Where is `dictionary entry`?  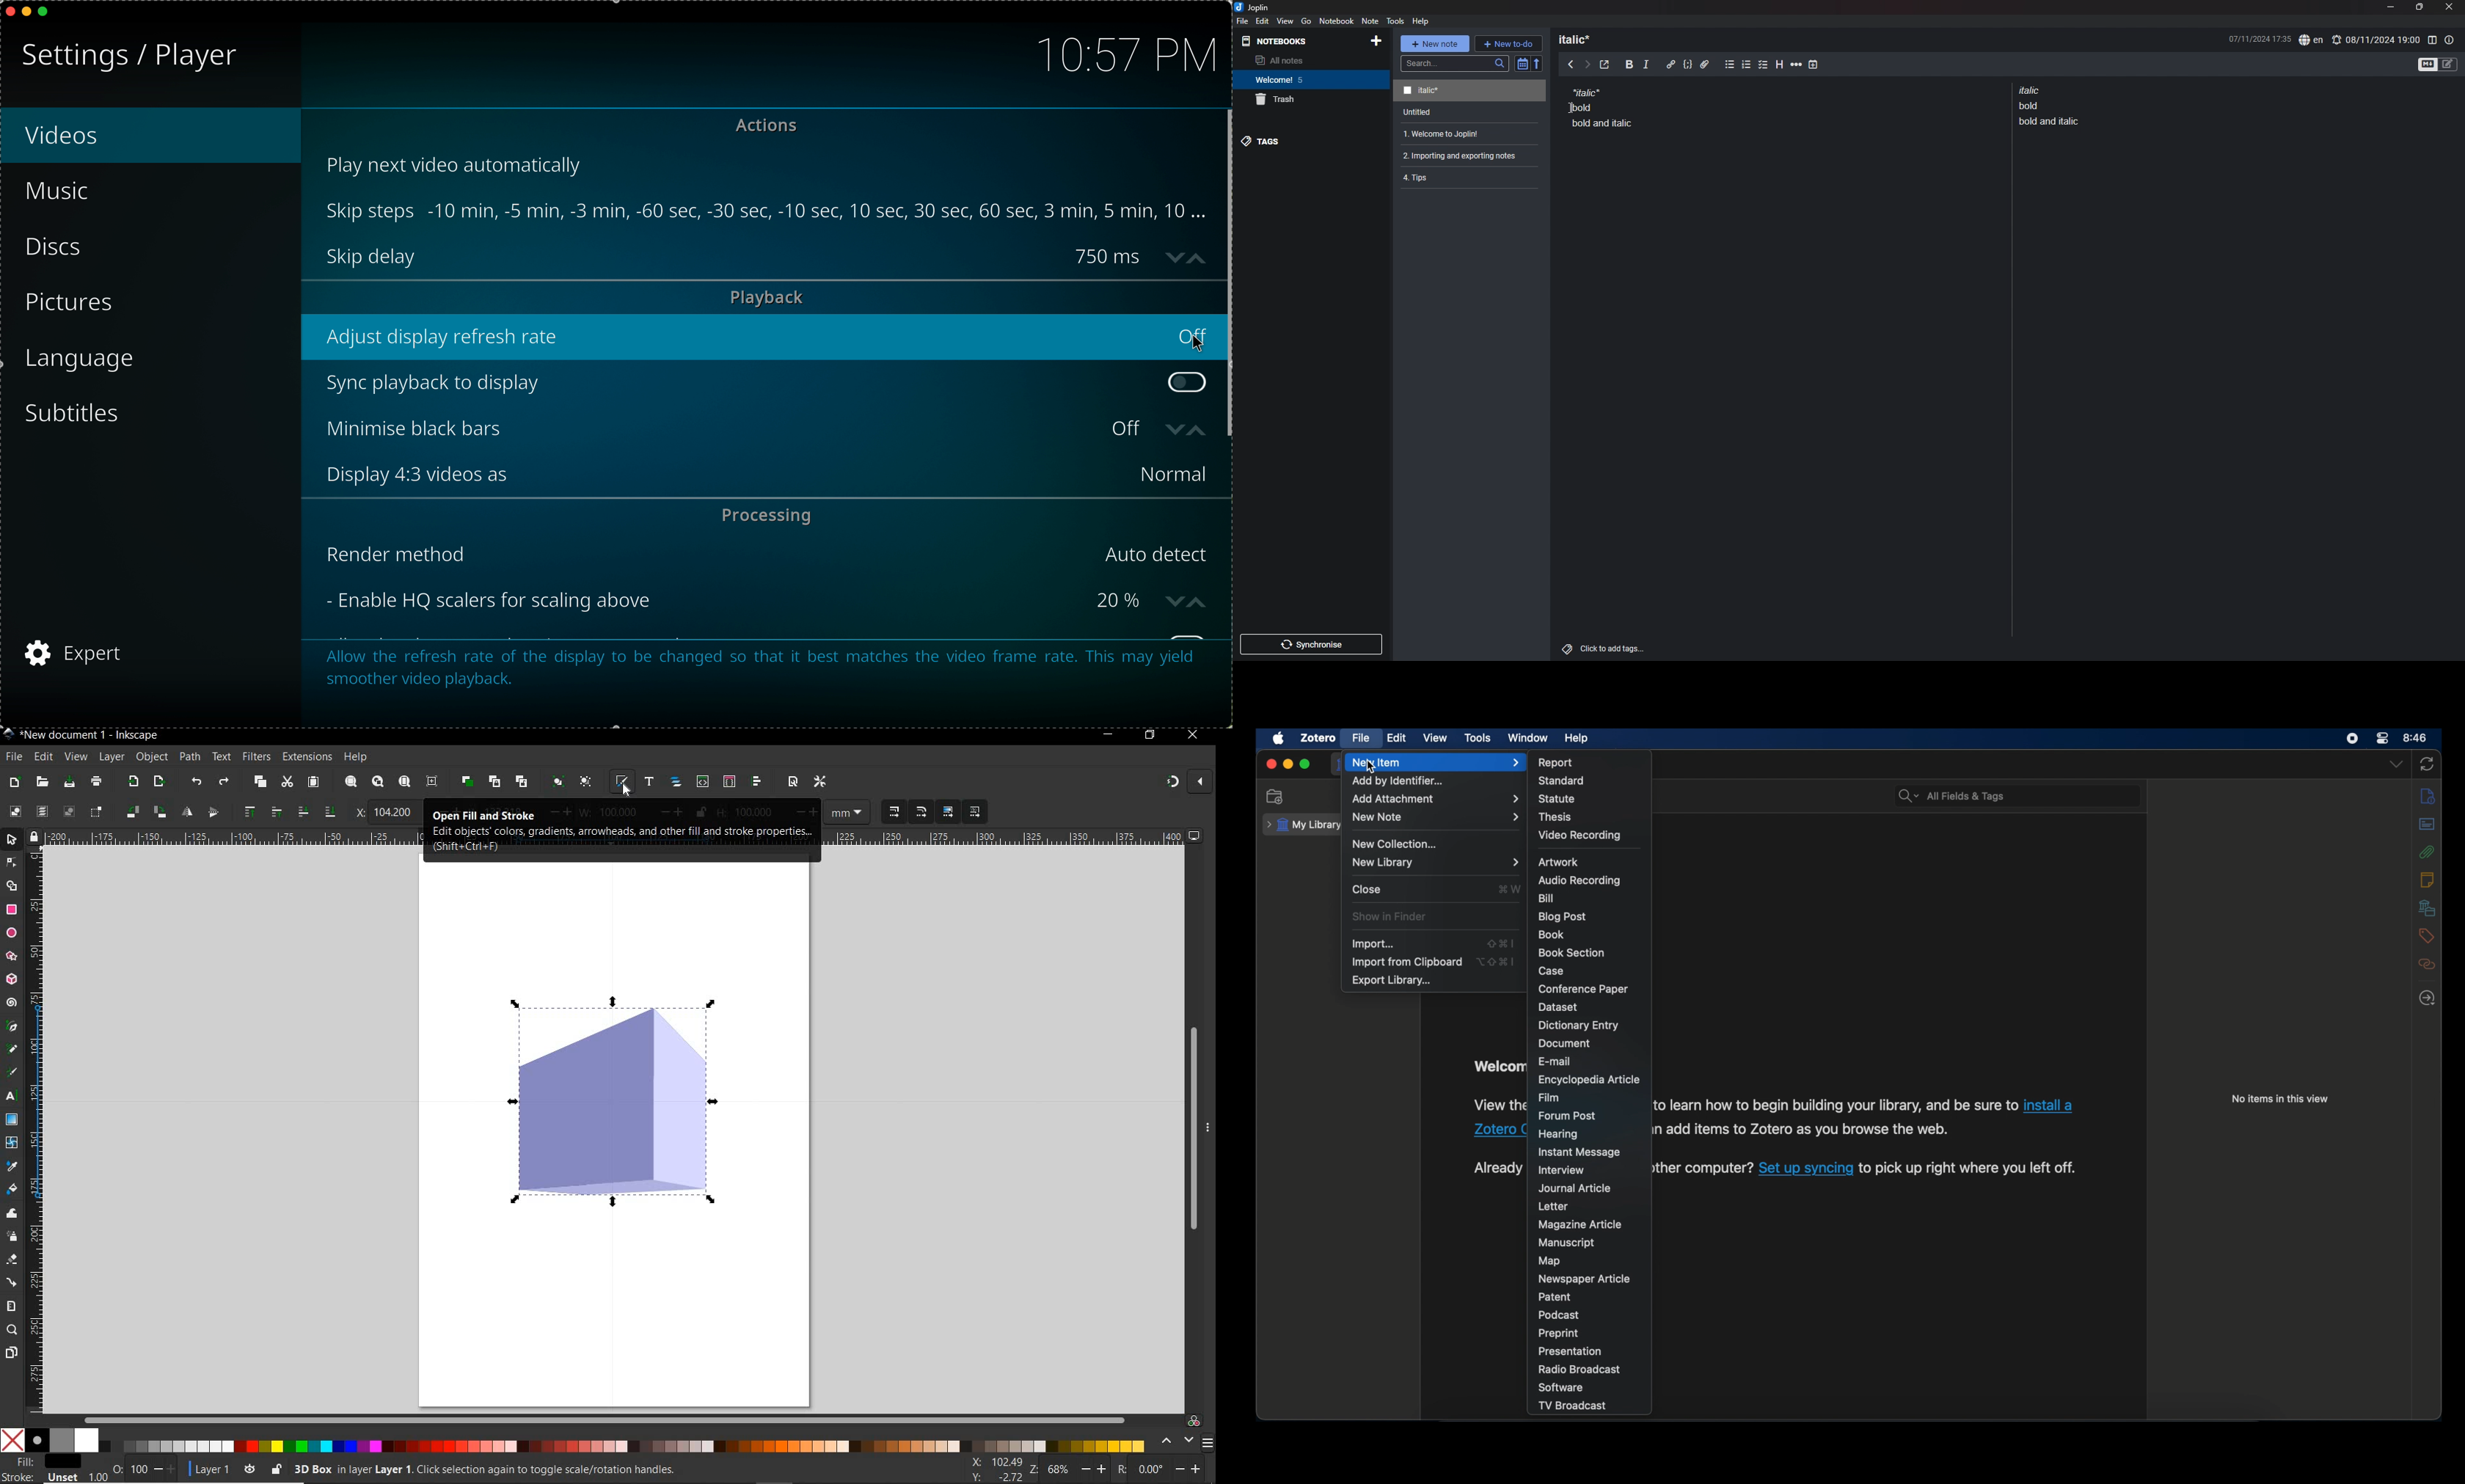
dictionary entry is located at coordinates (1579, 1026).